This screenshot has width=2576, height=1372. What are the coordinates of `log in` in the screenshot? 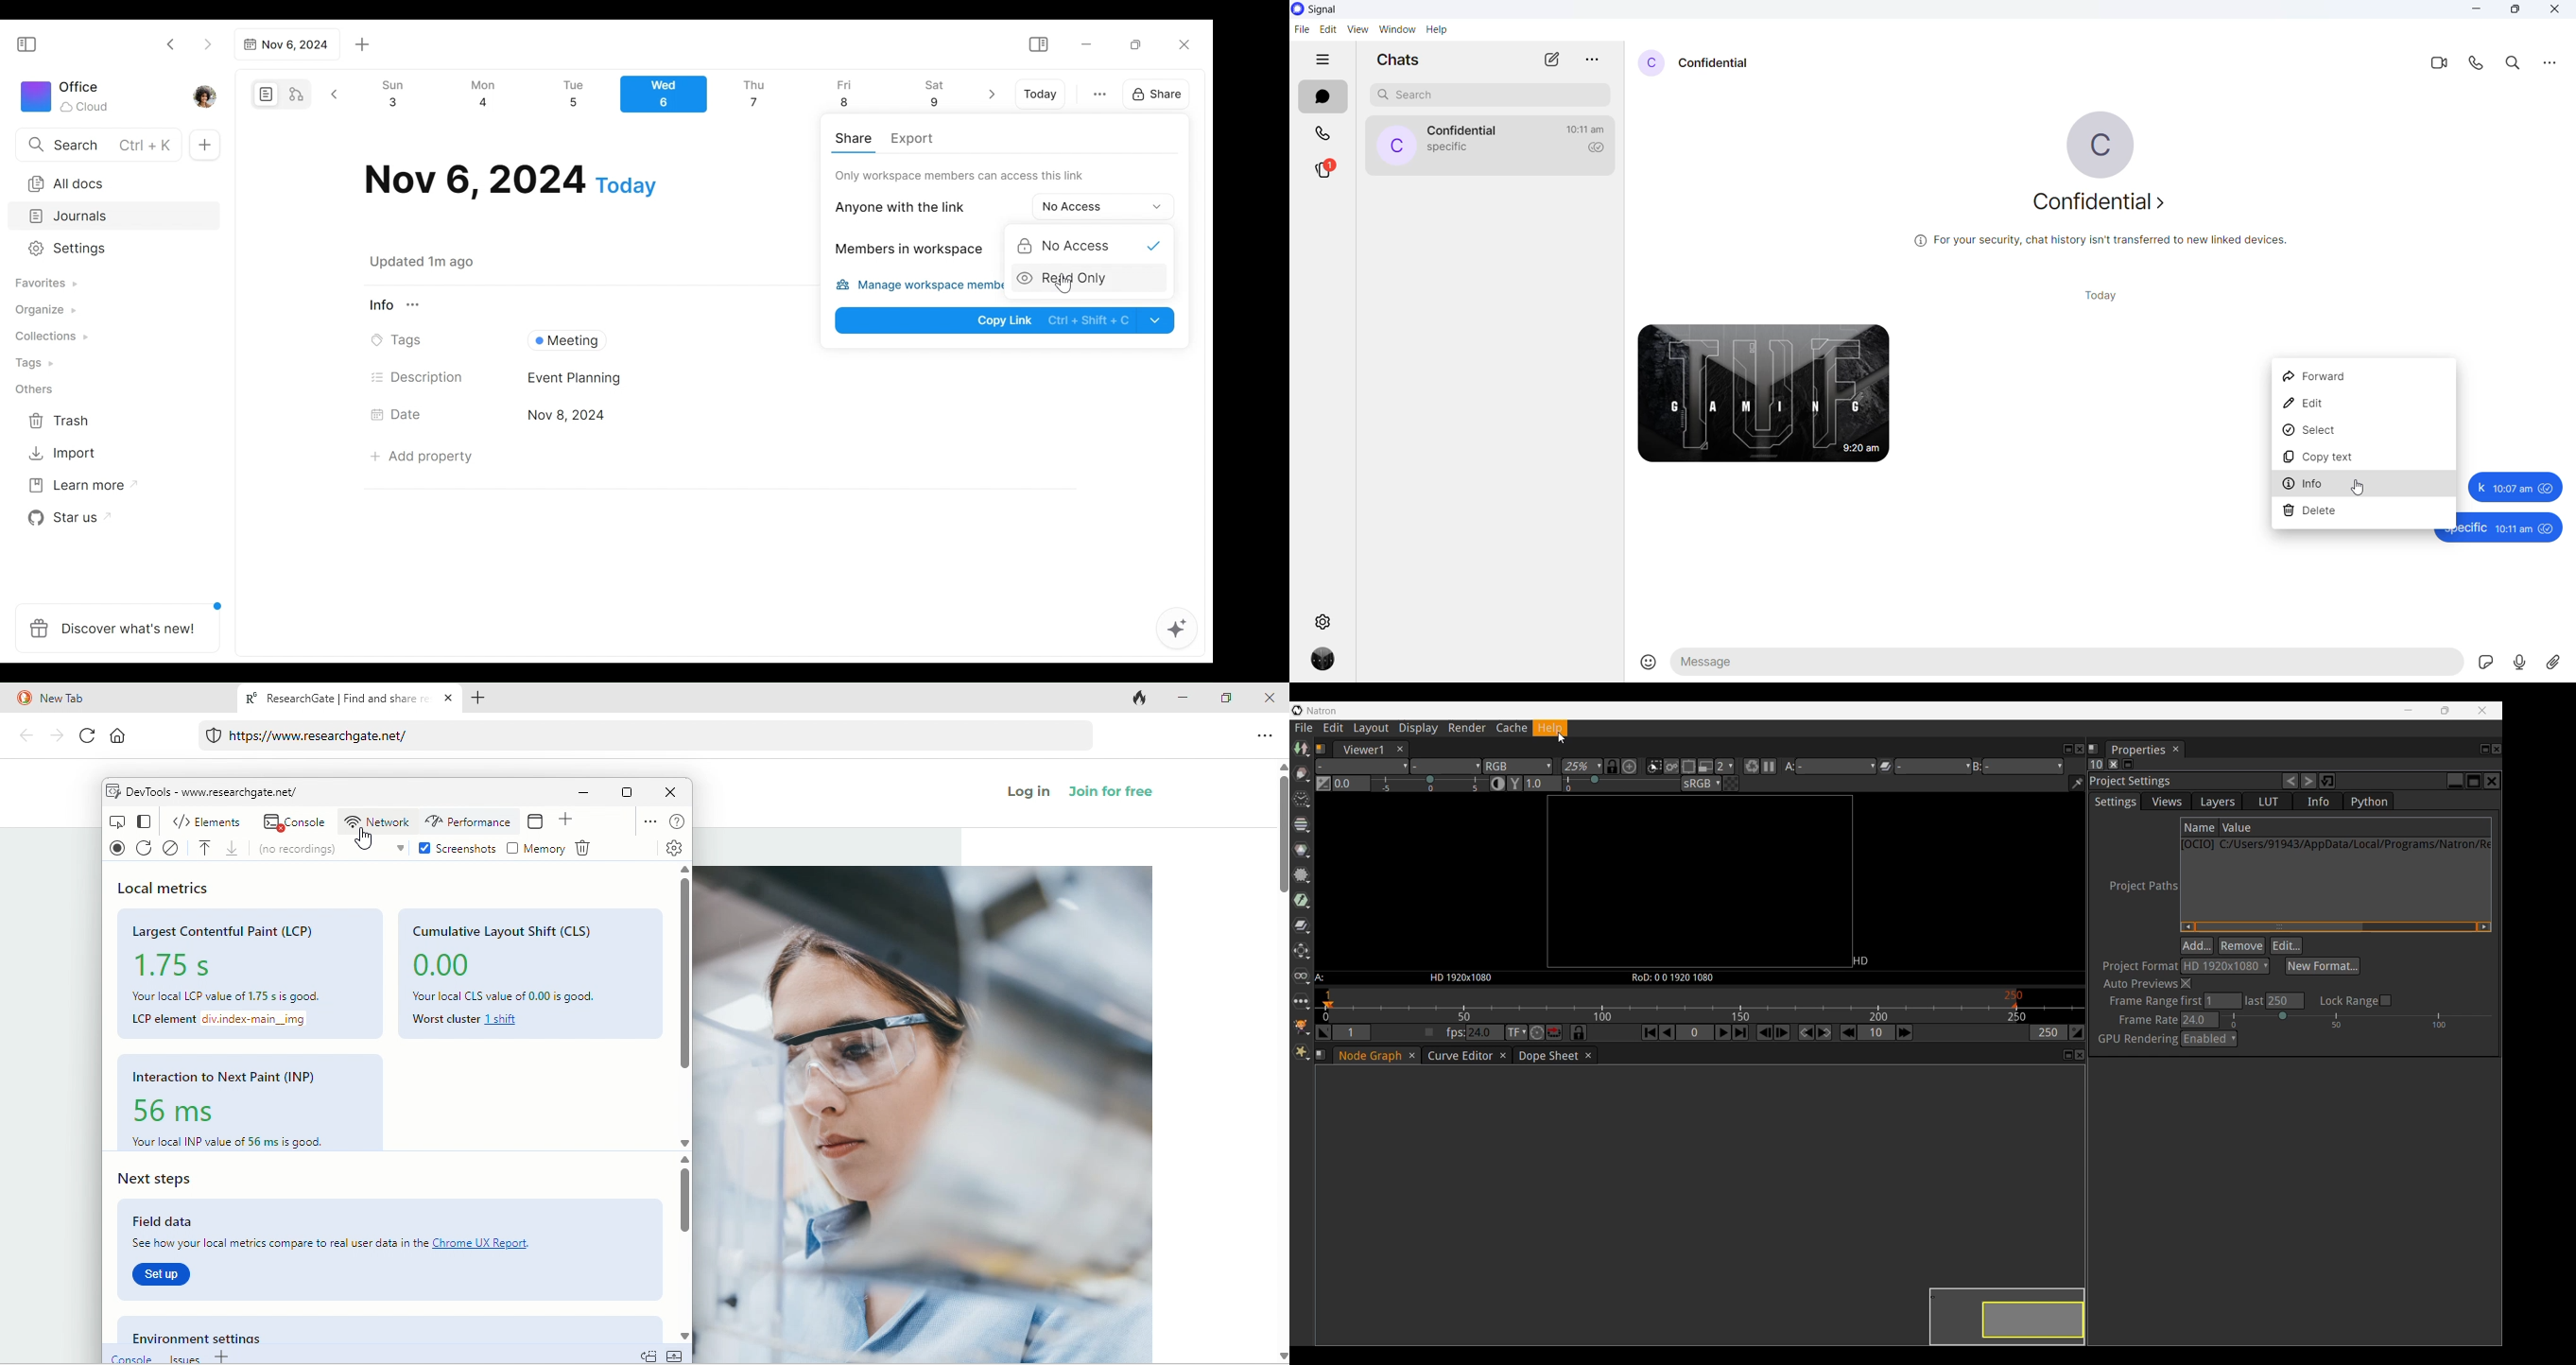 It's located at (1030, 794).